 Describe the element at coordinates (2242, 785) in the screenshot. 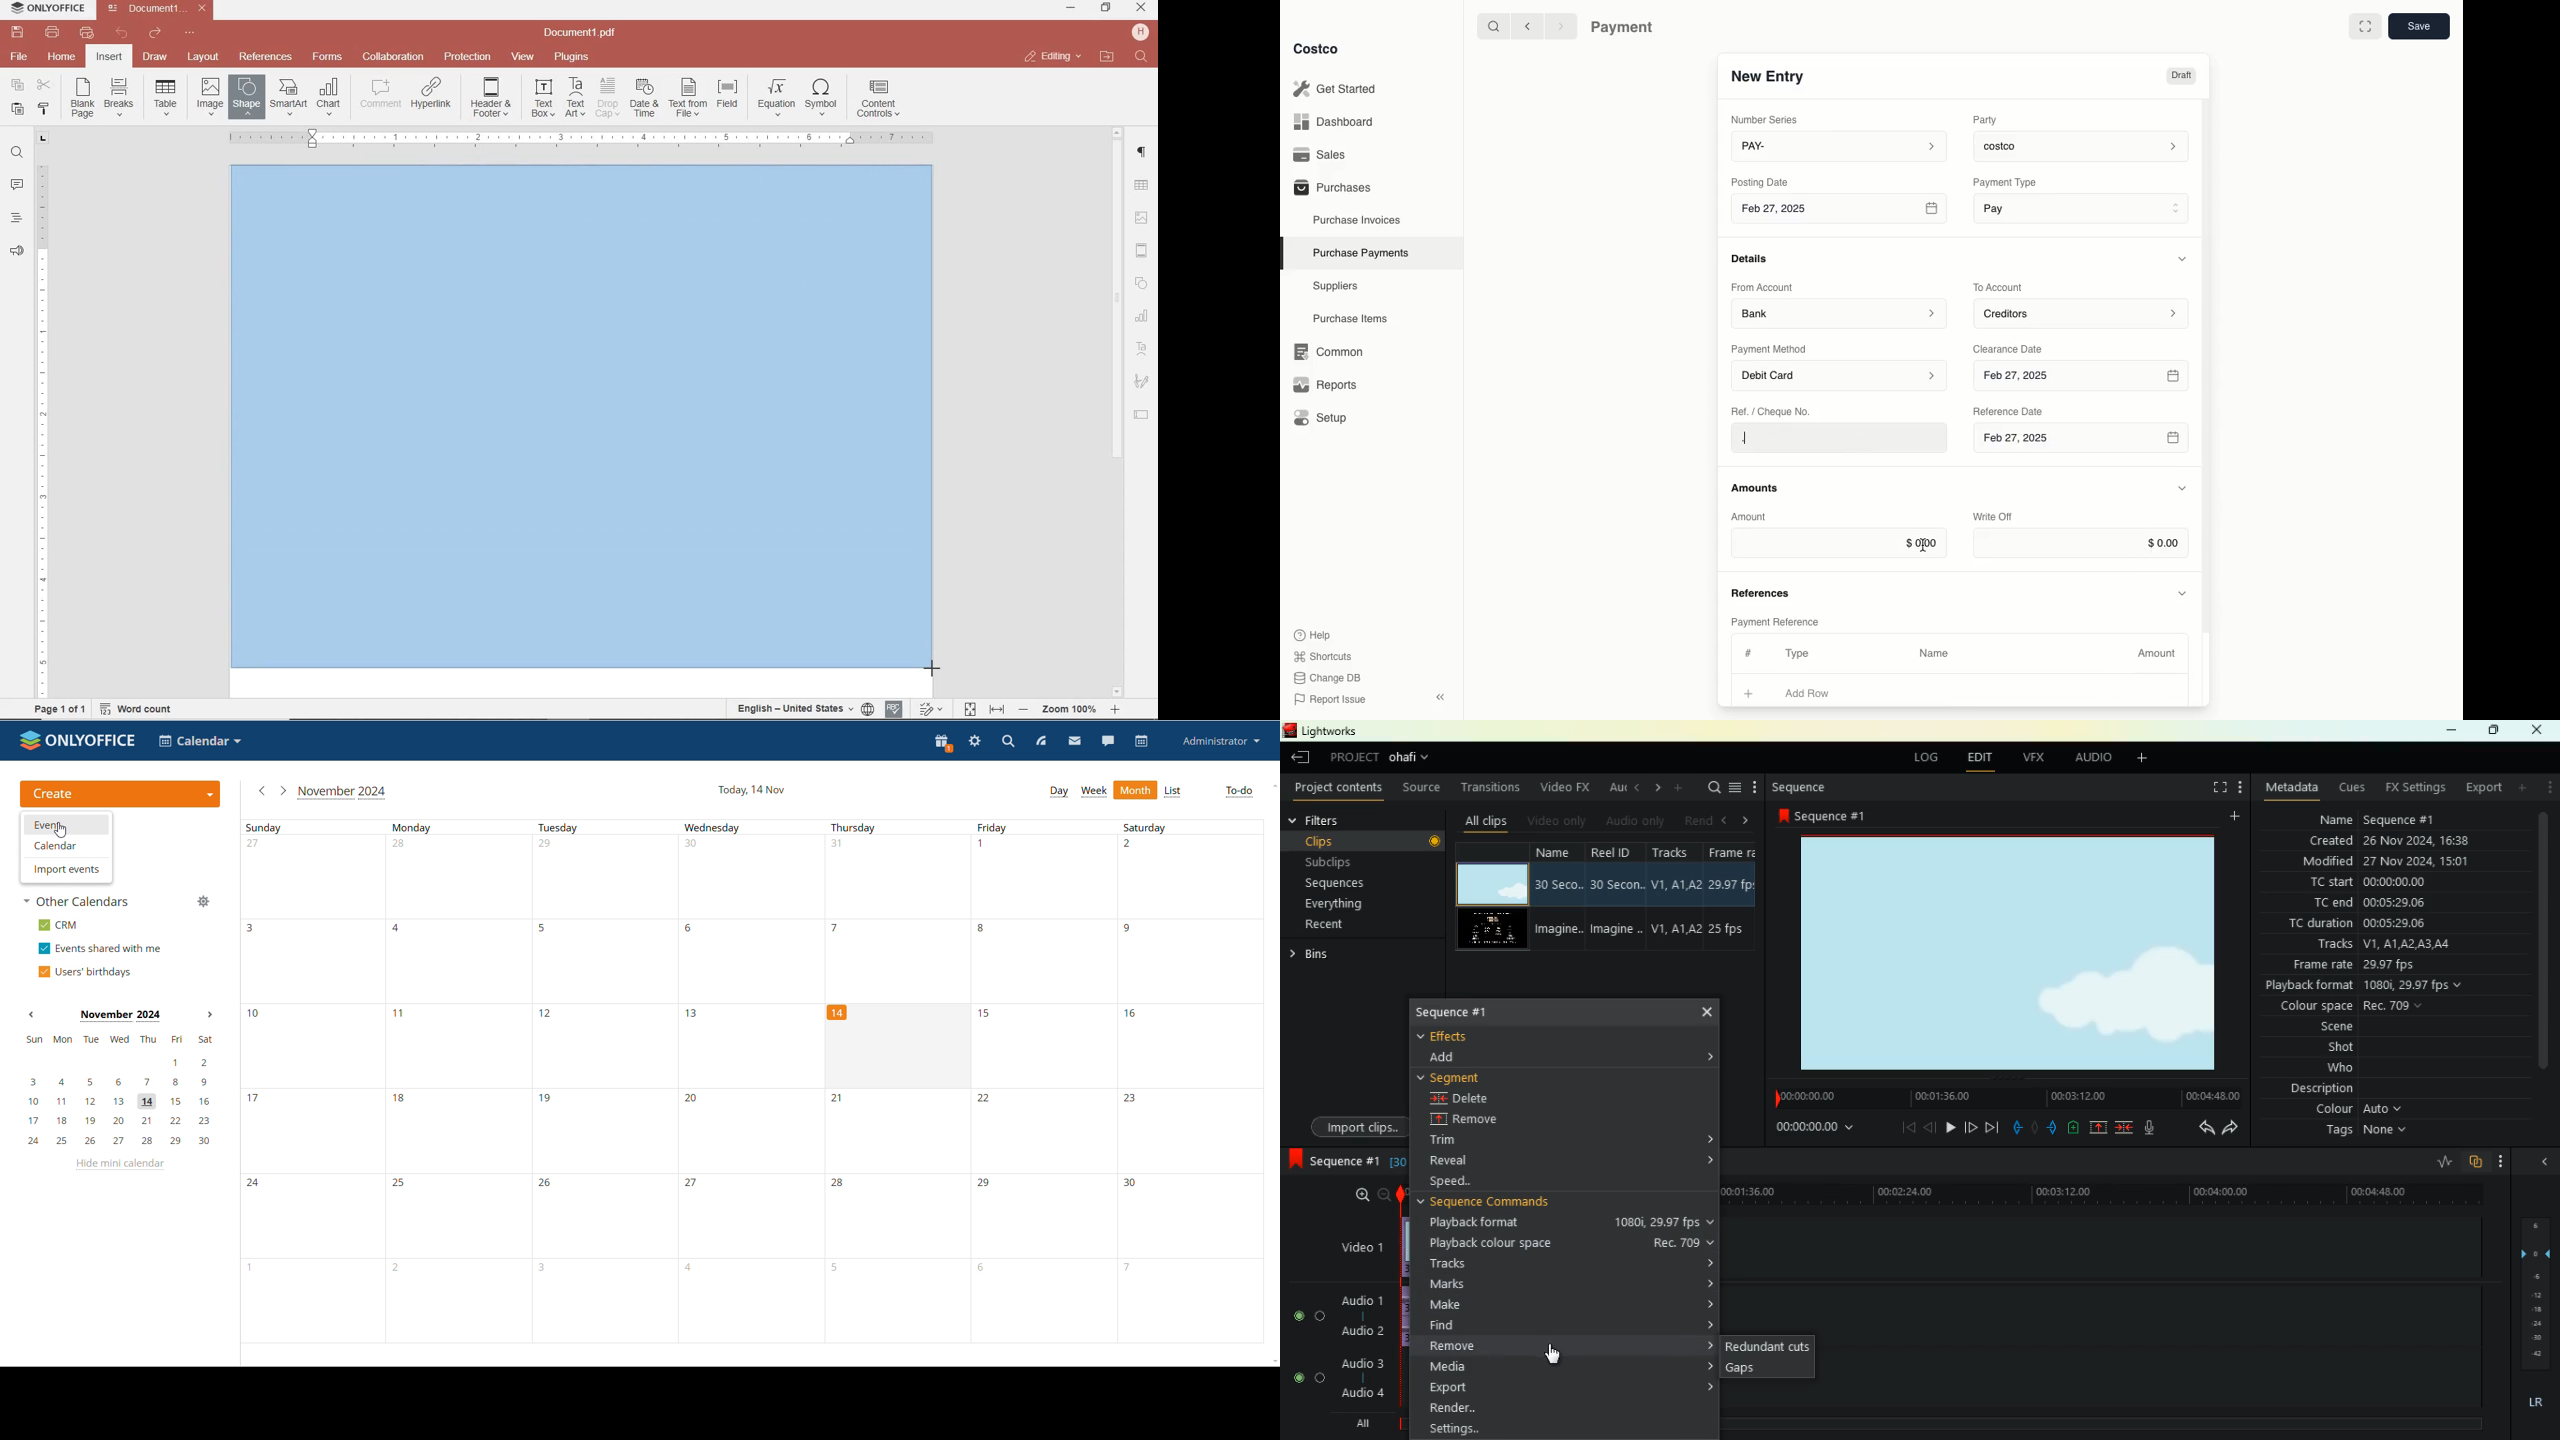

I see `more` at that location.